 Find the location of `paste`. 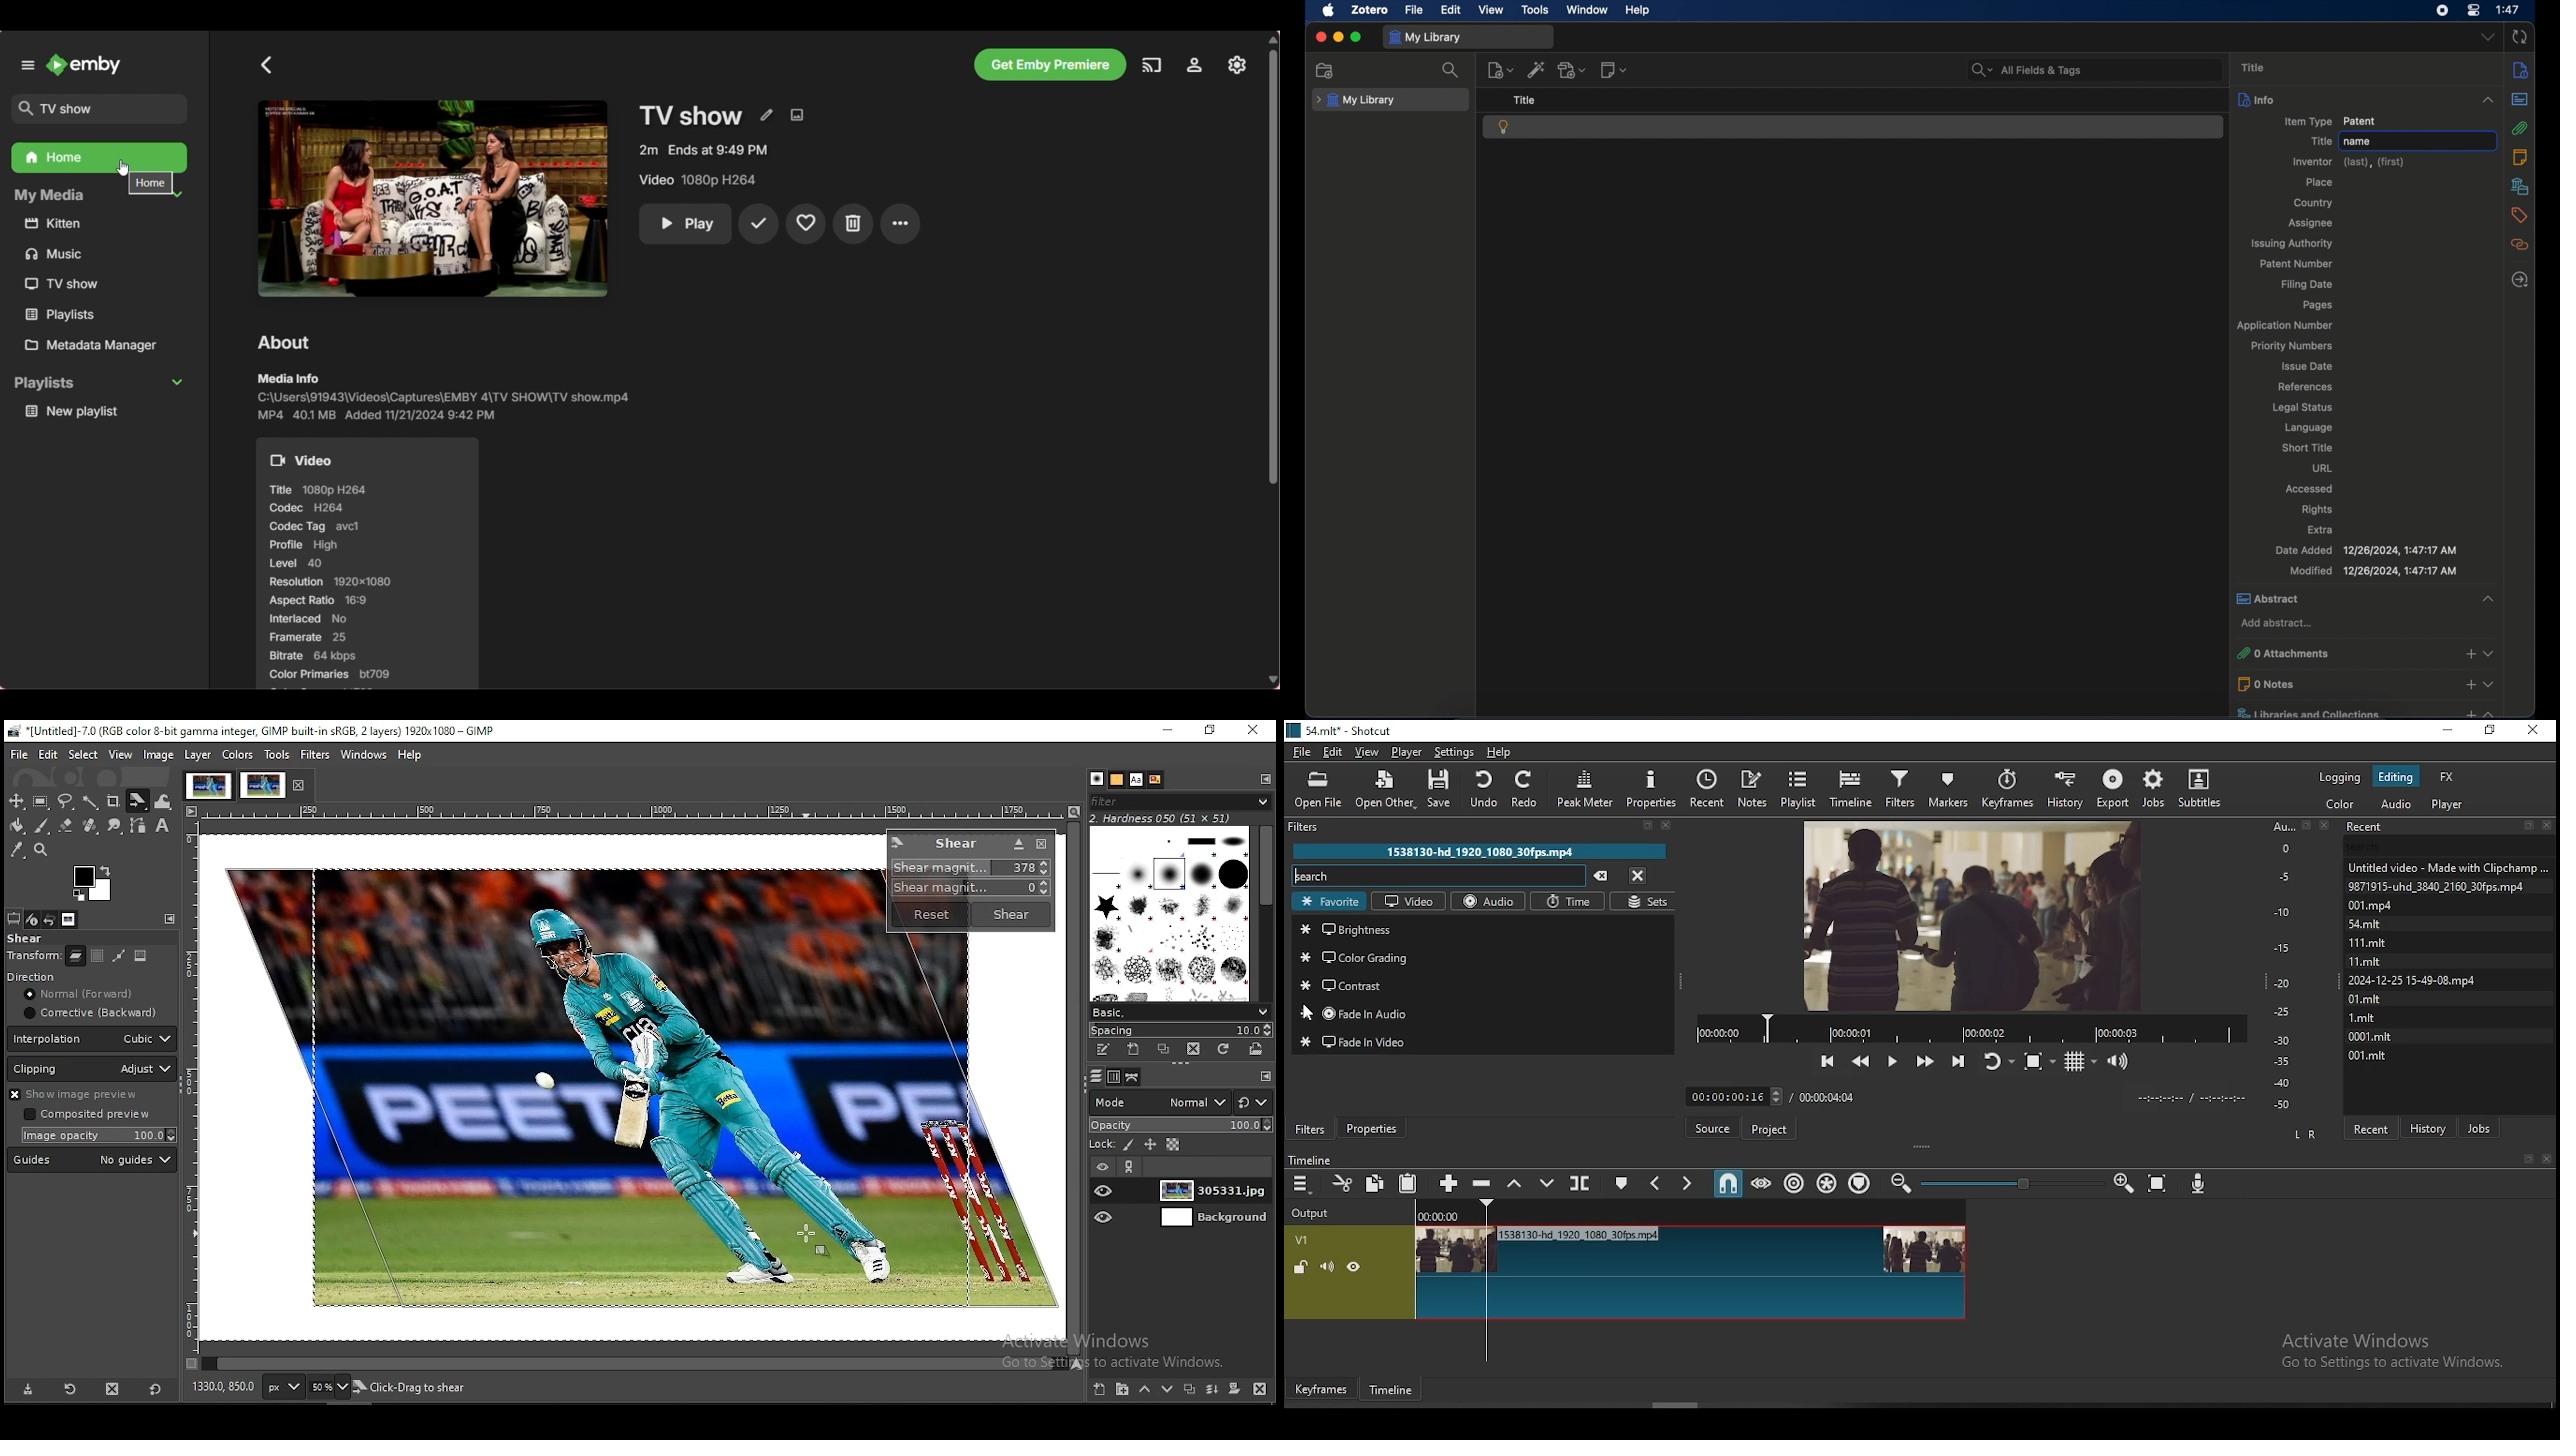

paste is located at coordinates (1409, 1184).